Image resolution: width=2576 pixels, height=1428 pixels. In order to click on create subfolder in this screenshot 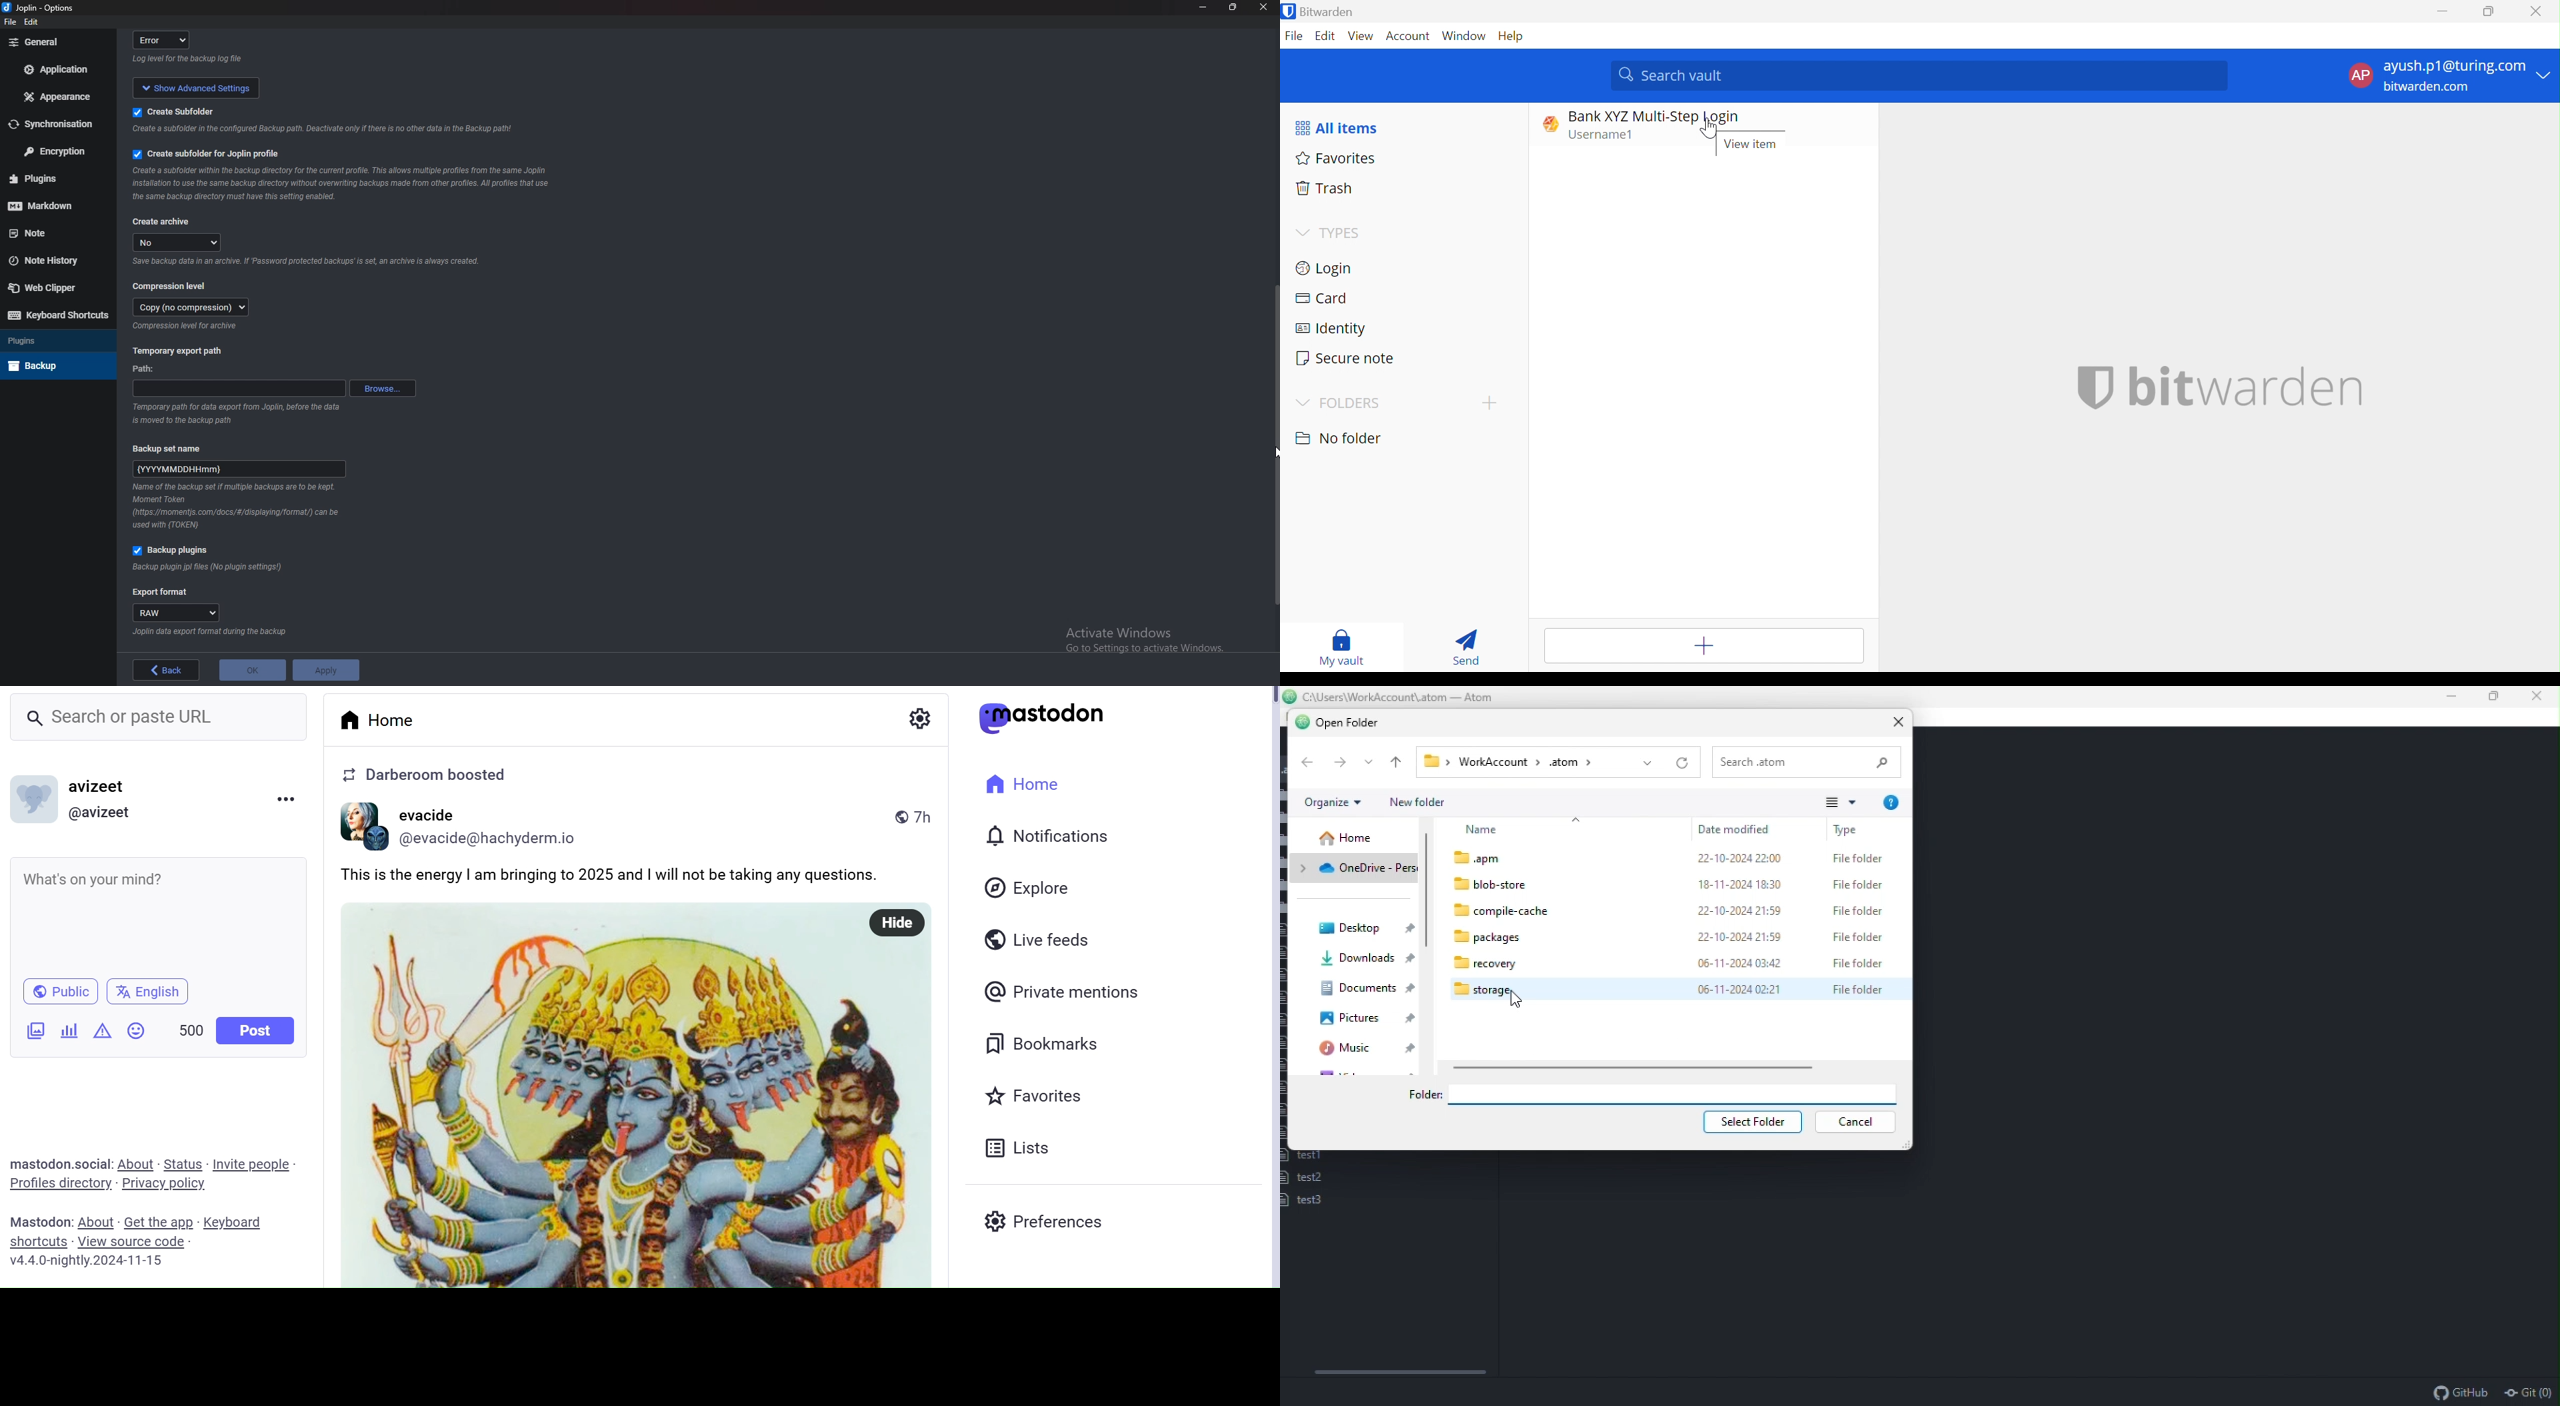, I will do `click(191, 111)`.